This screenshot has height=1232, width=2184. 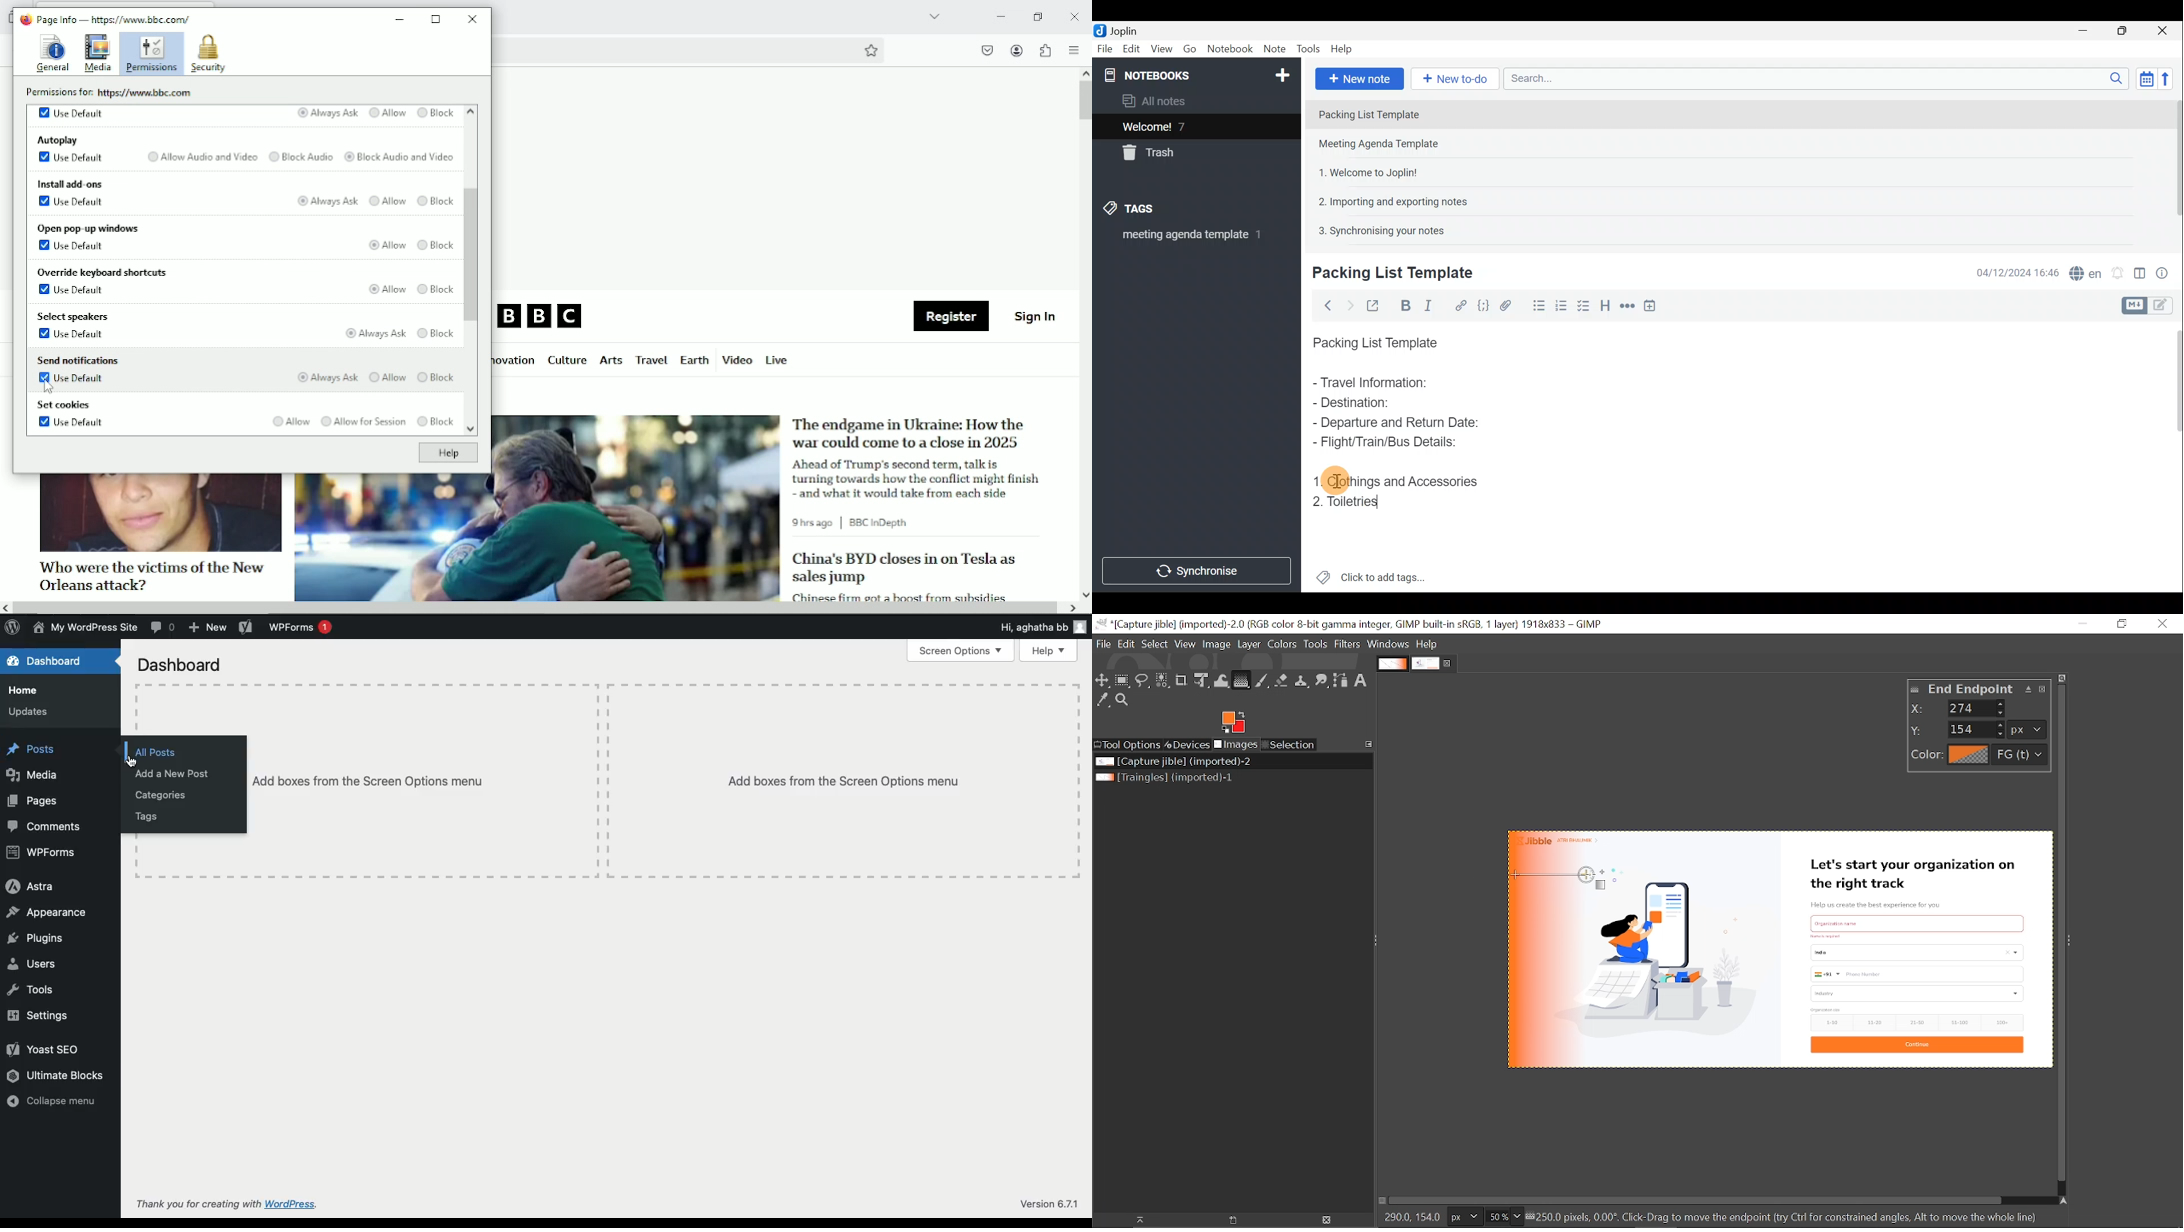 What do you see at coordinates (46, 913) in the screenshot?
I see `Appearance` at bounding box center [46, 913].